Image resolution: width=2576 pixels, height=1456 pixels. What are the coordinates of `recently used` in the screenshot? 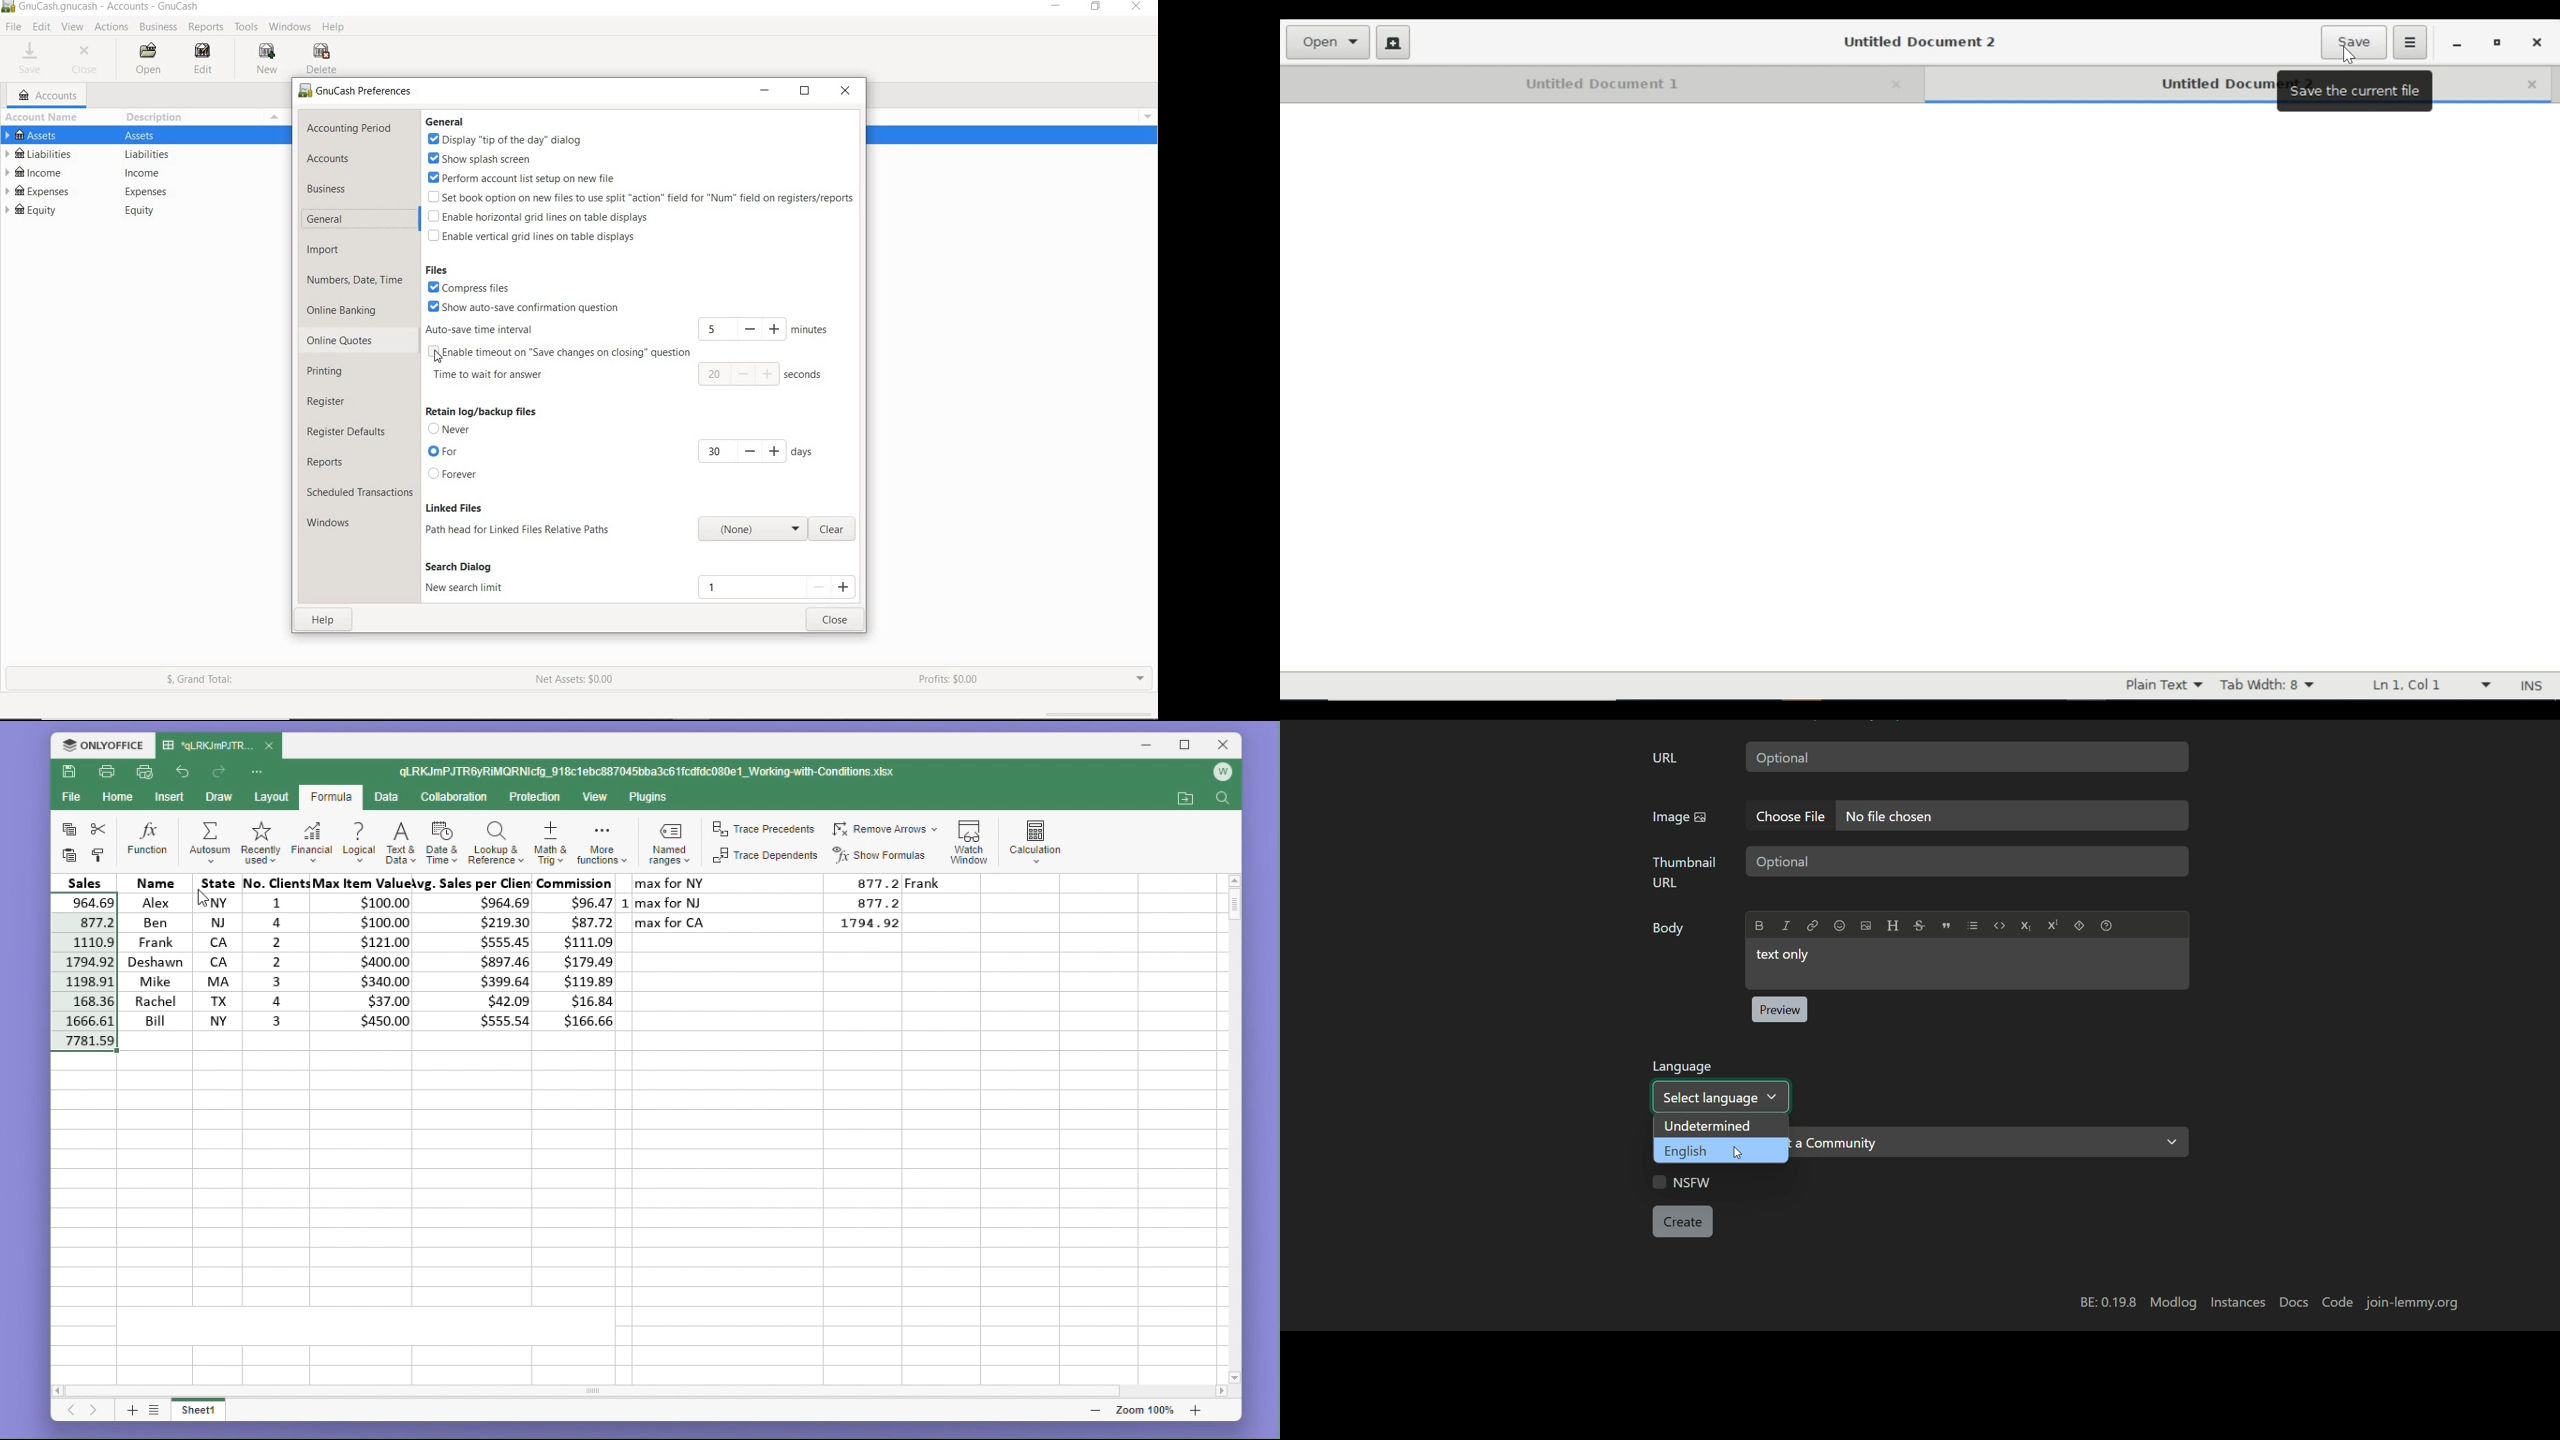 It's located at (259, 844).